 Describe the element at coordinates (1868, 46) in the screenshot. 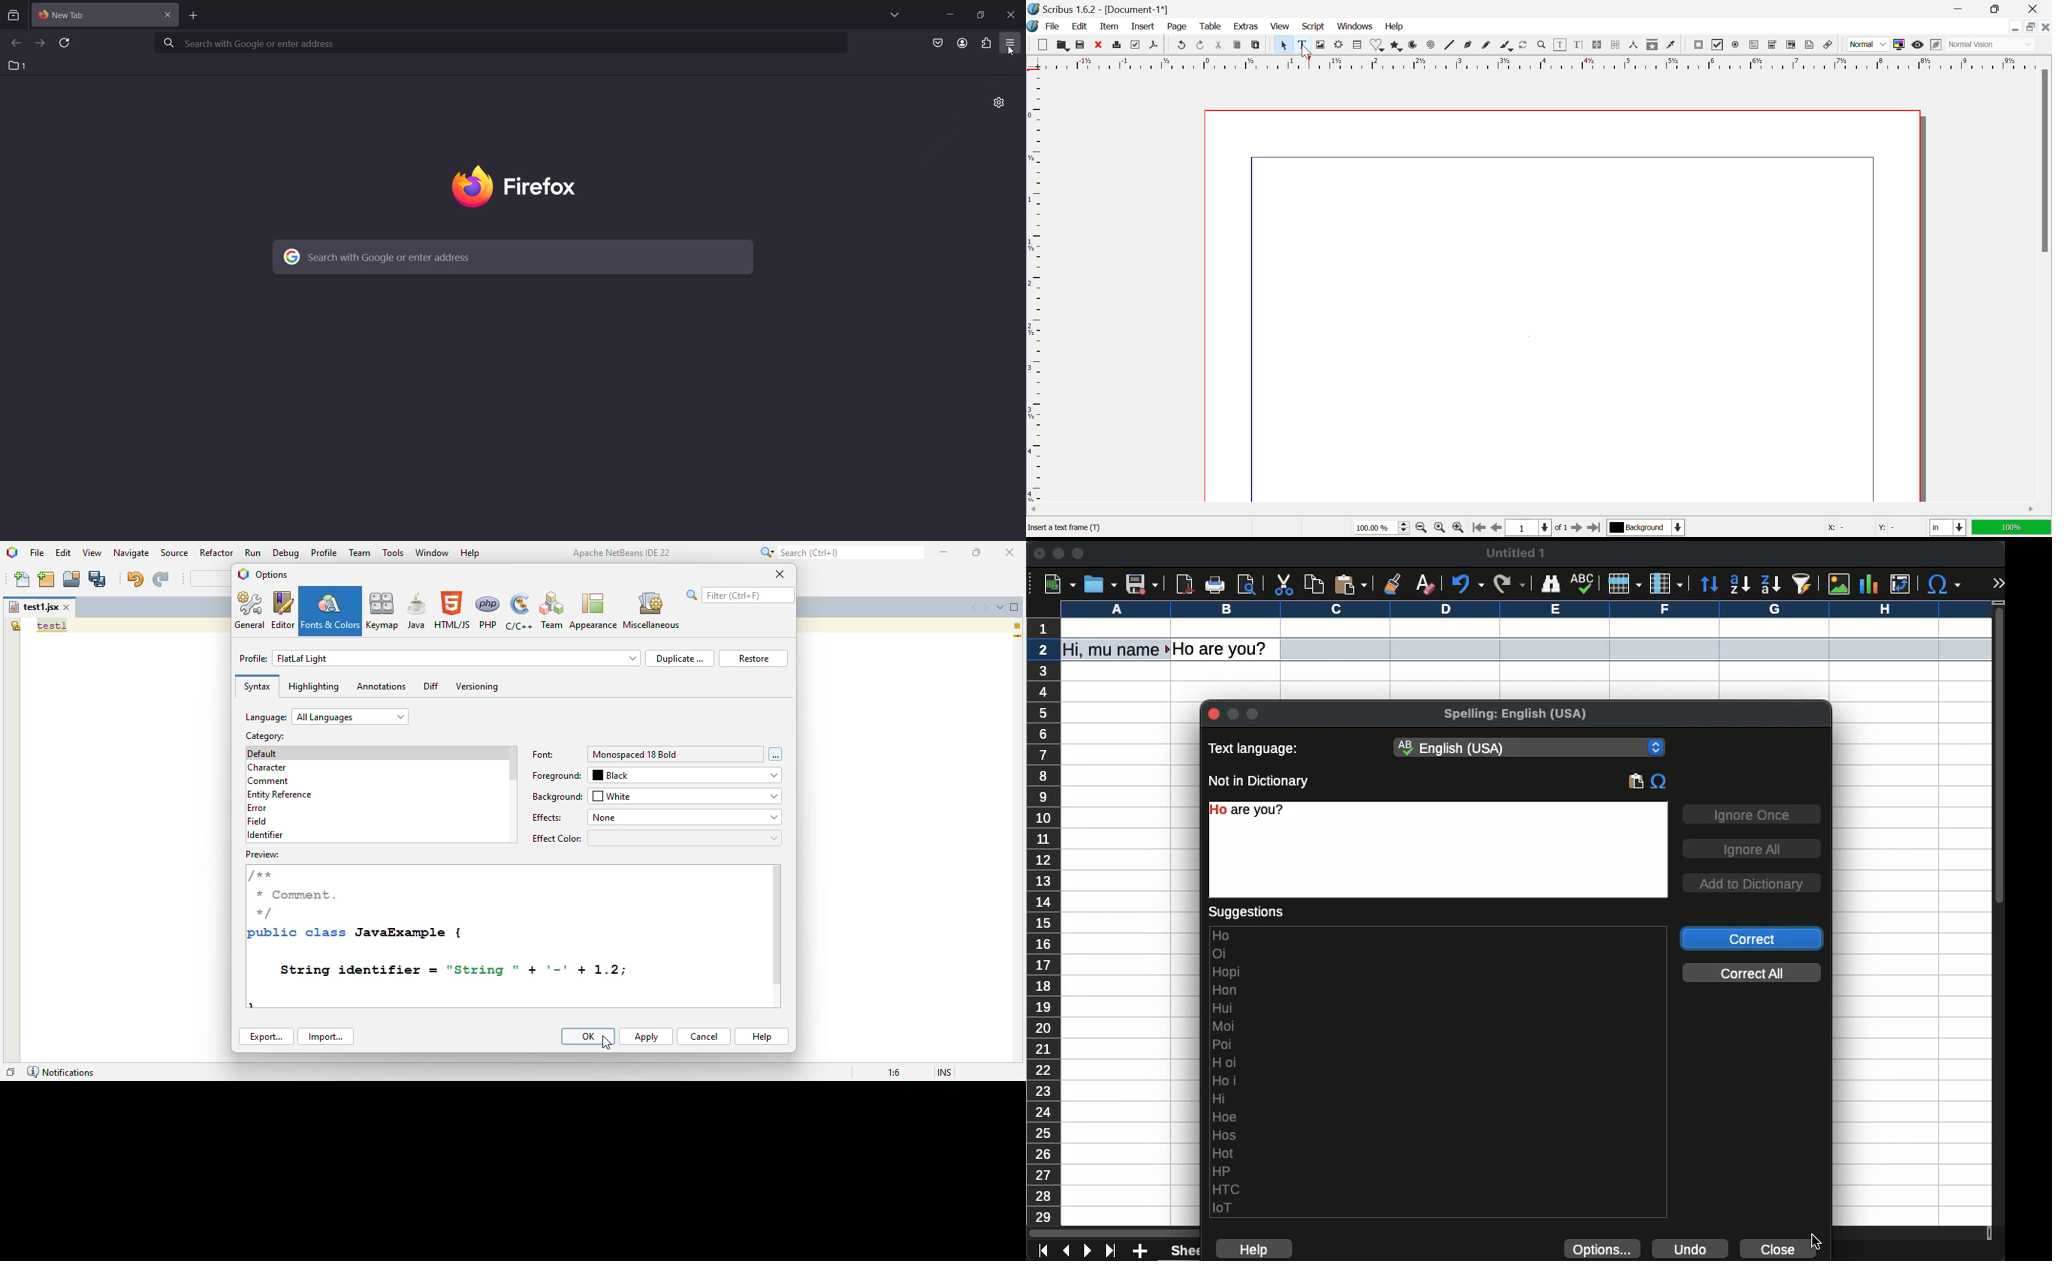

I see `Normal` at that location.